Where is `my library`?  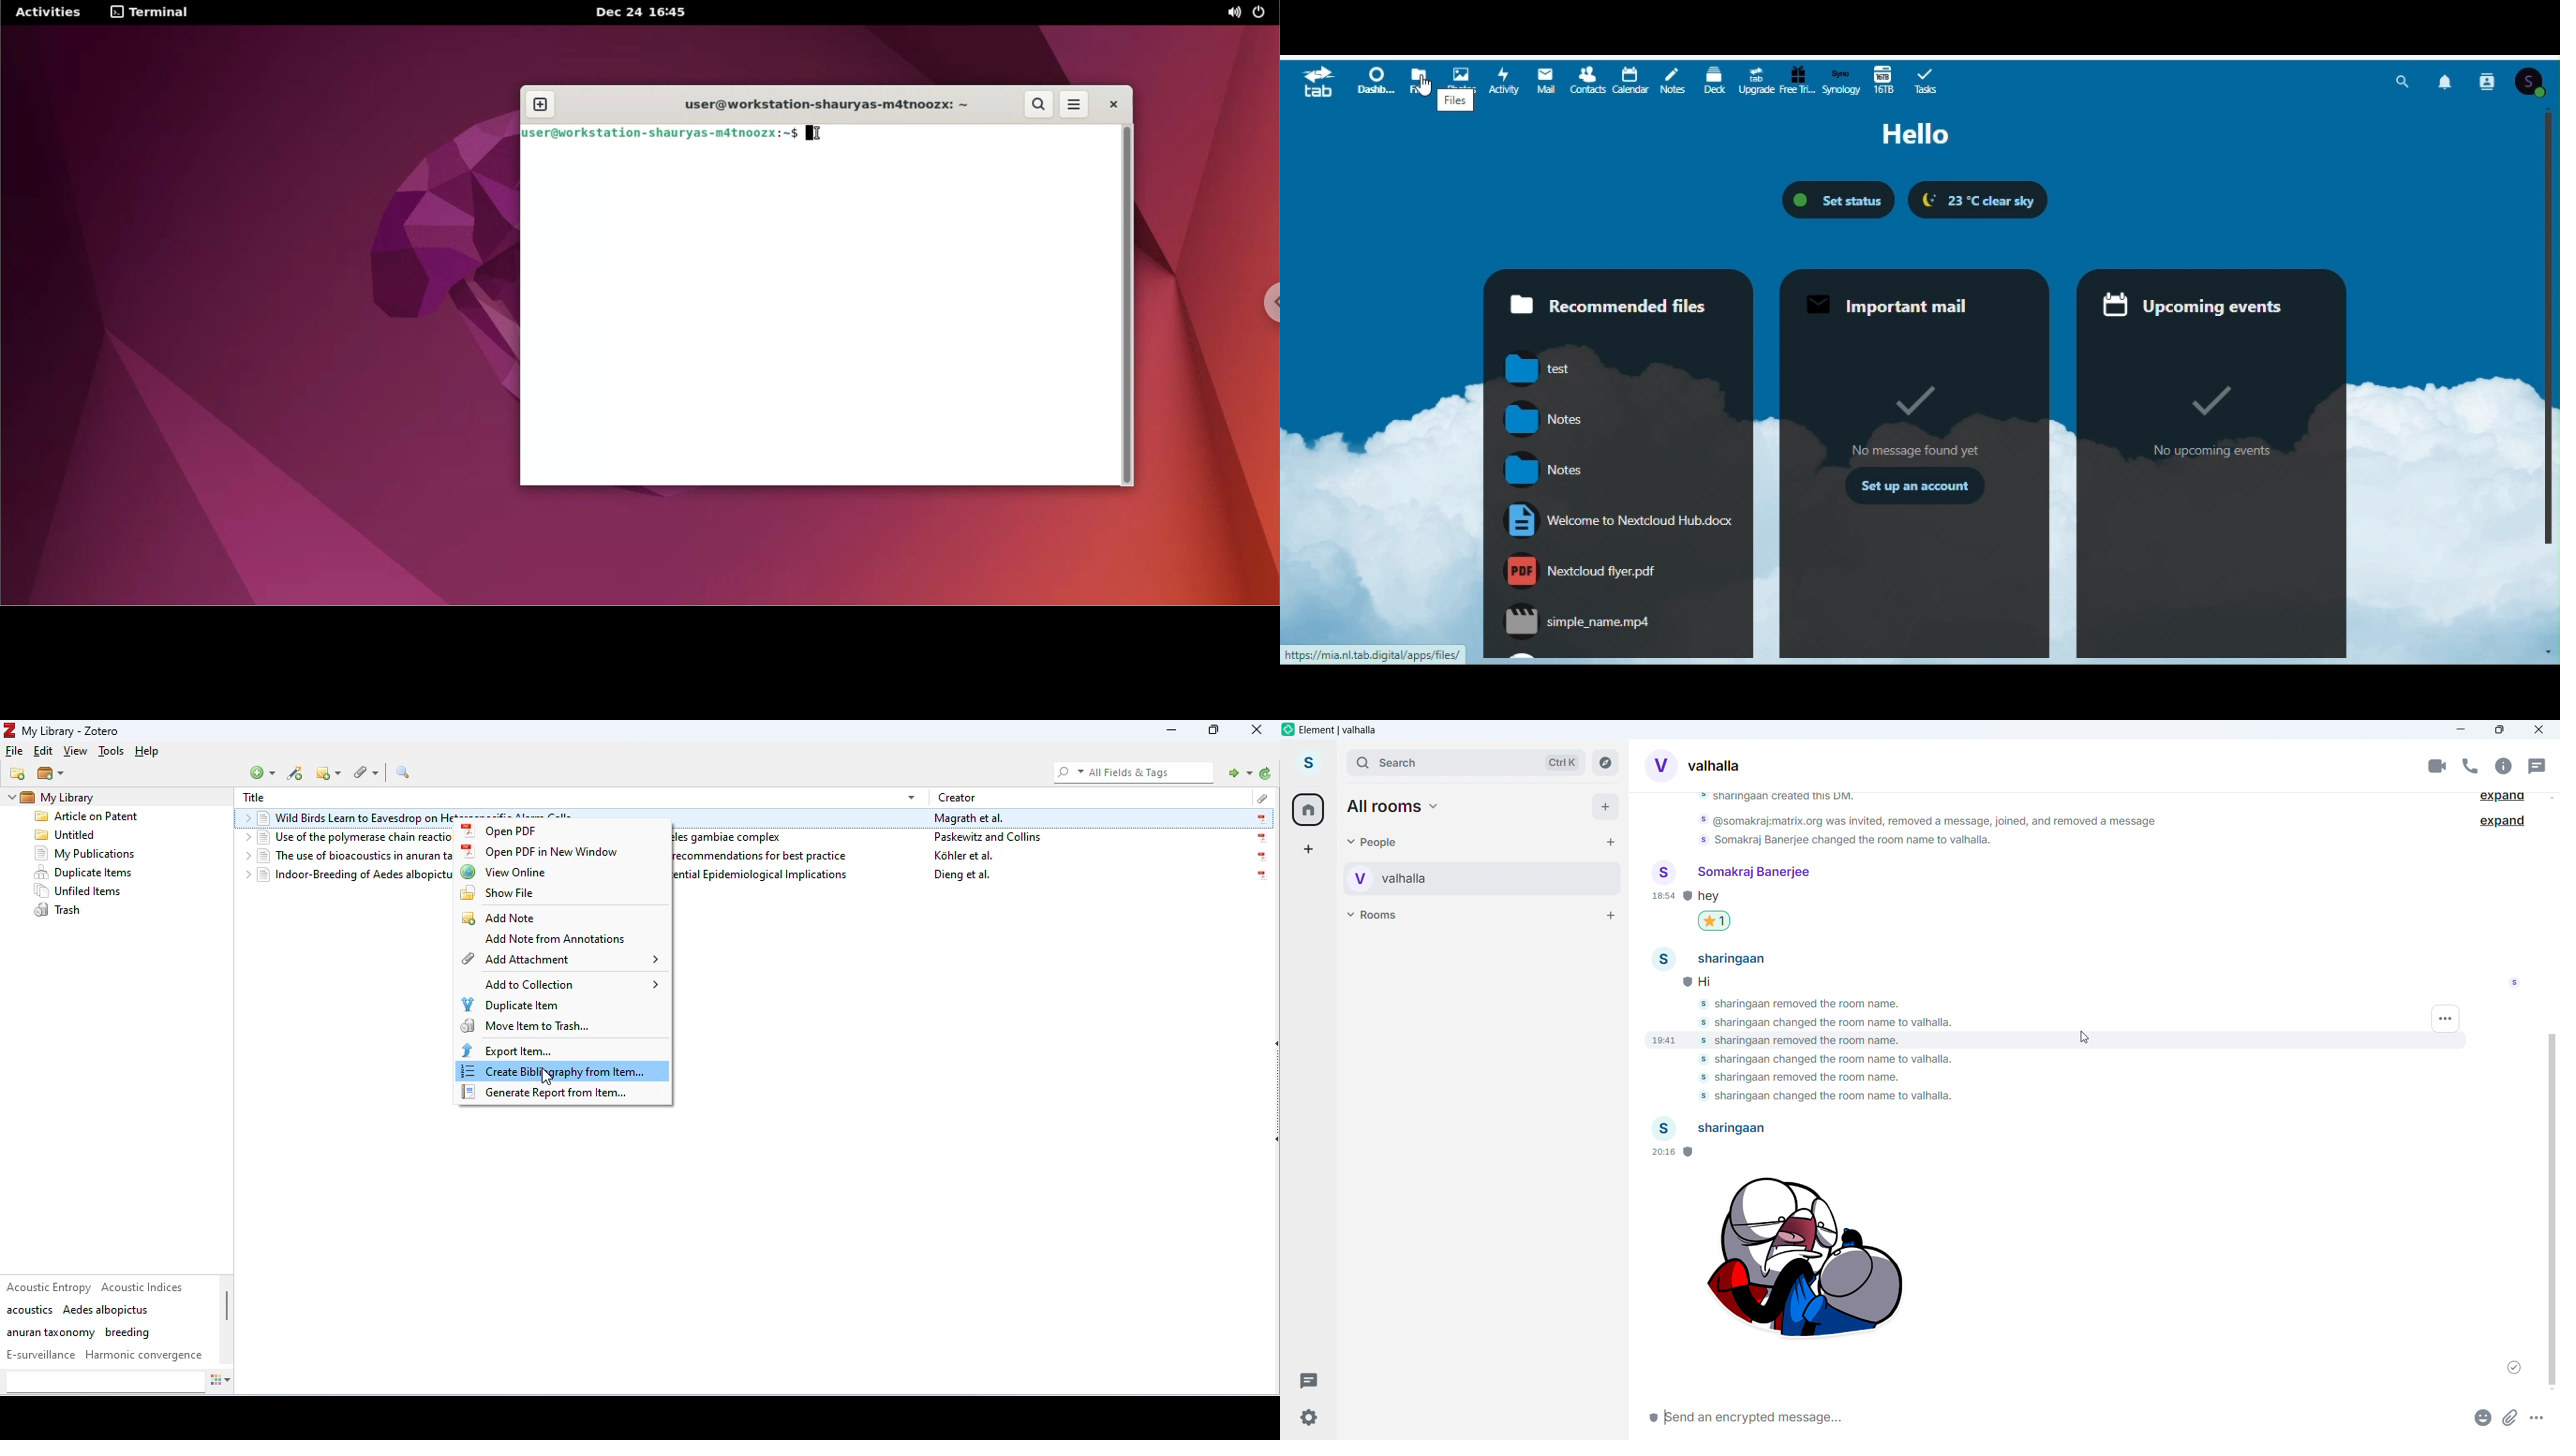 my library is located at coordinates (81, 797).